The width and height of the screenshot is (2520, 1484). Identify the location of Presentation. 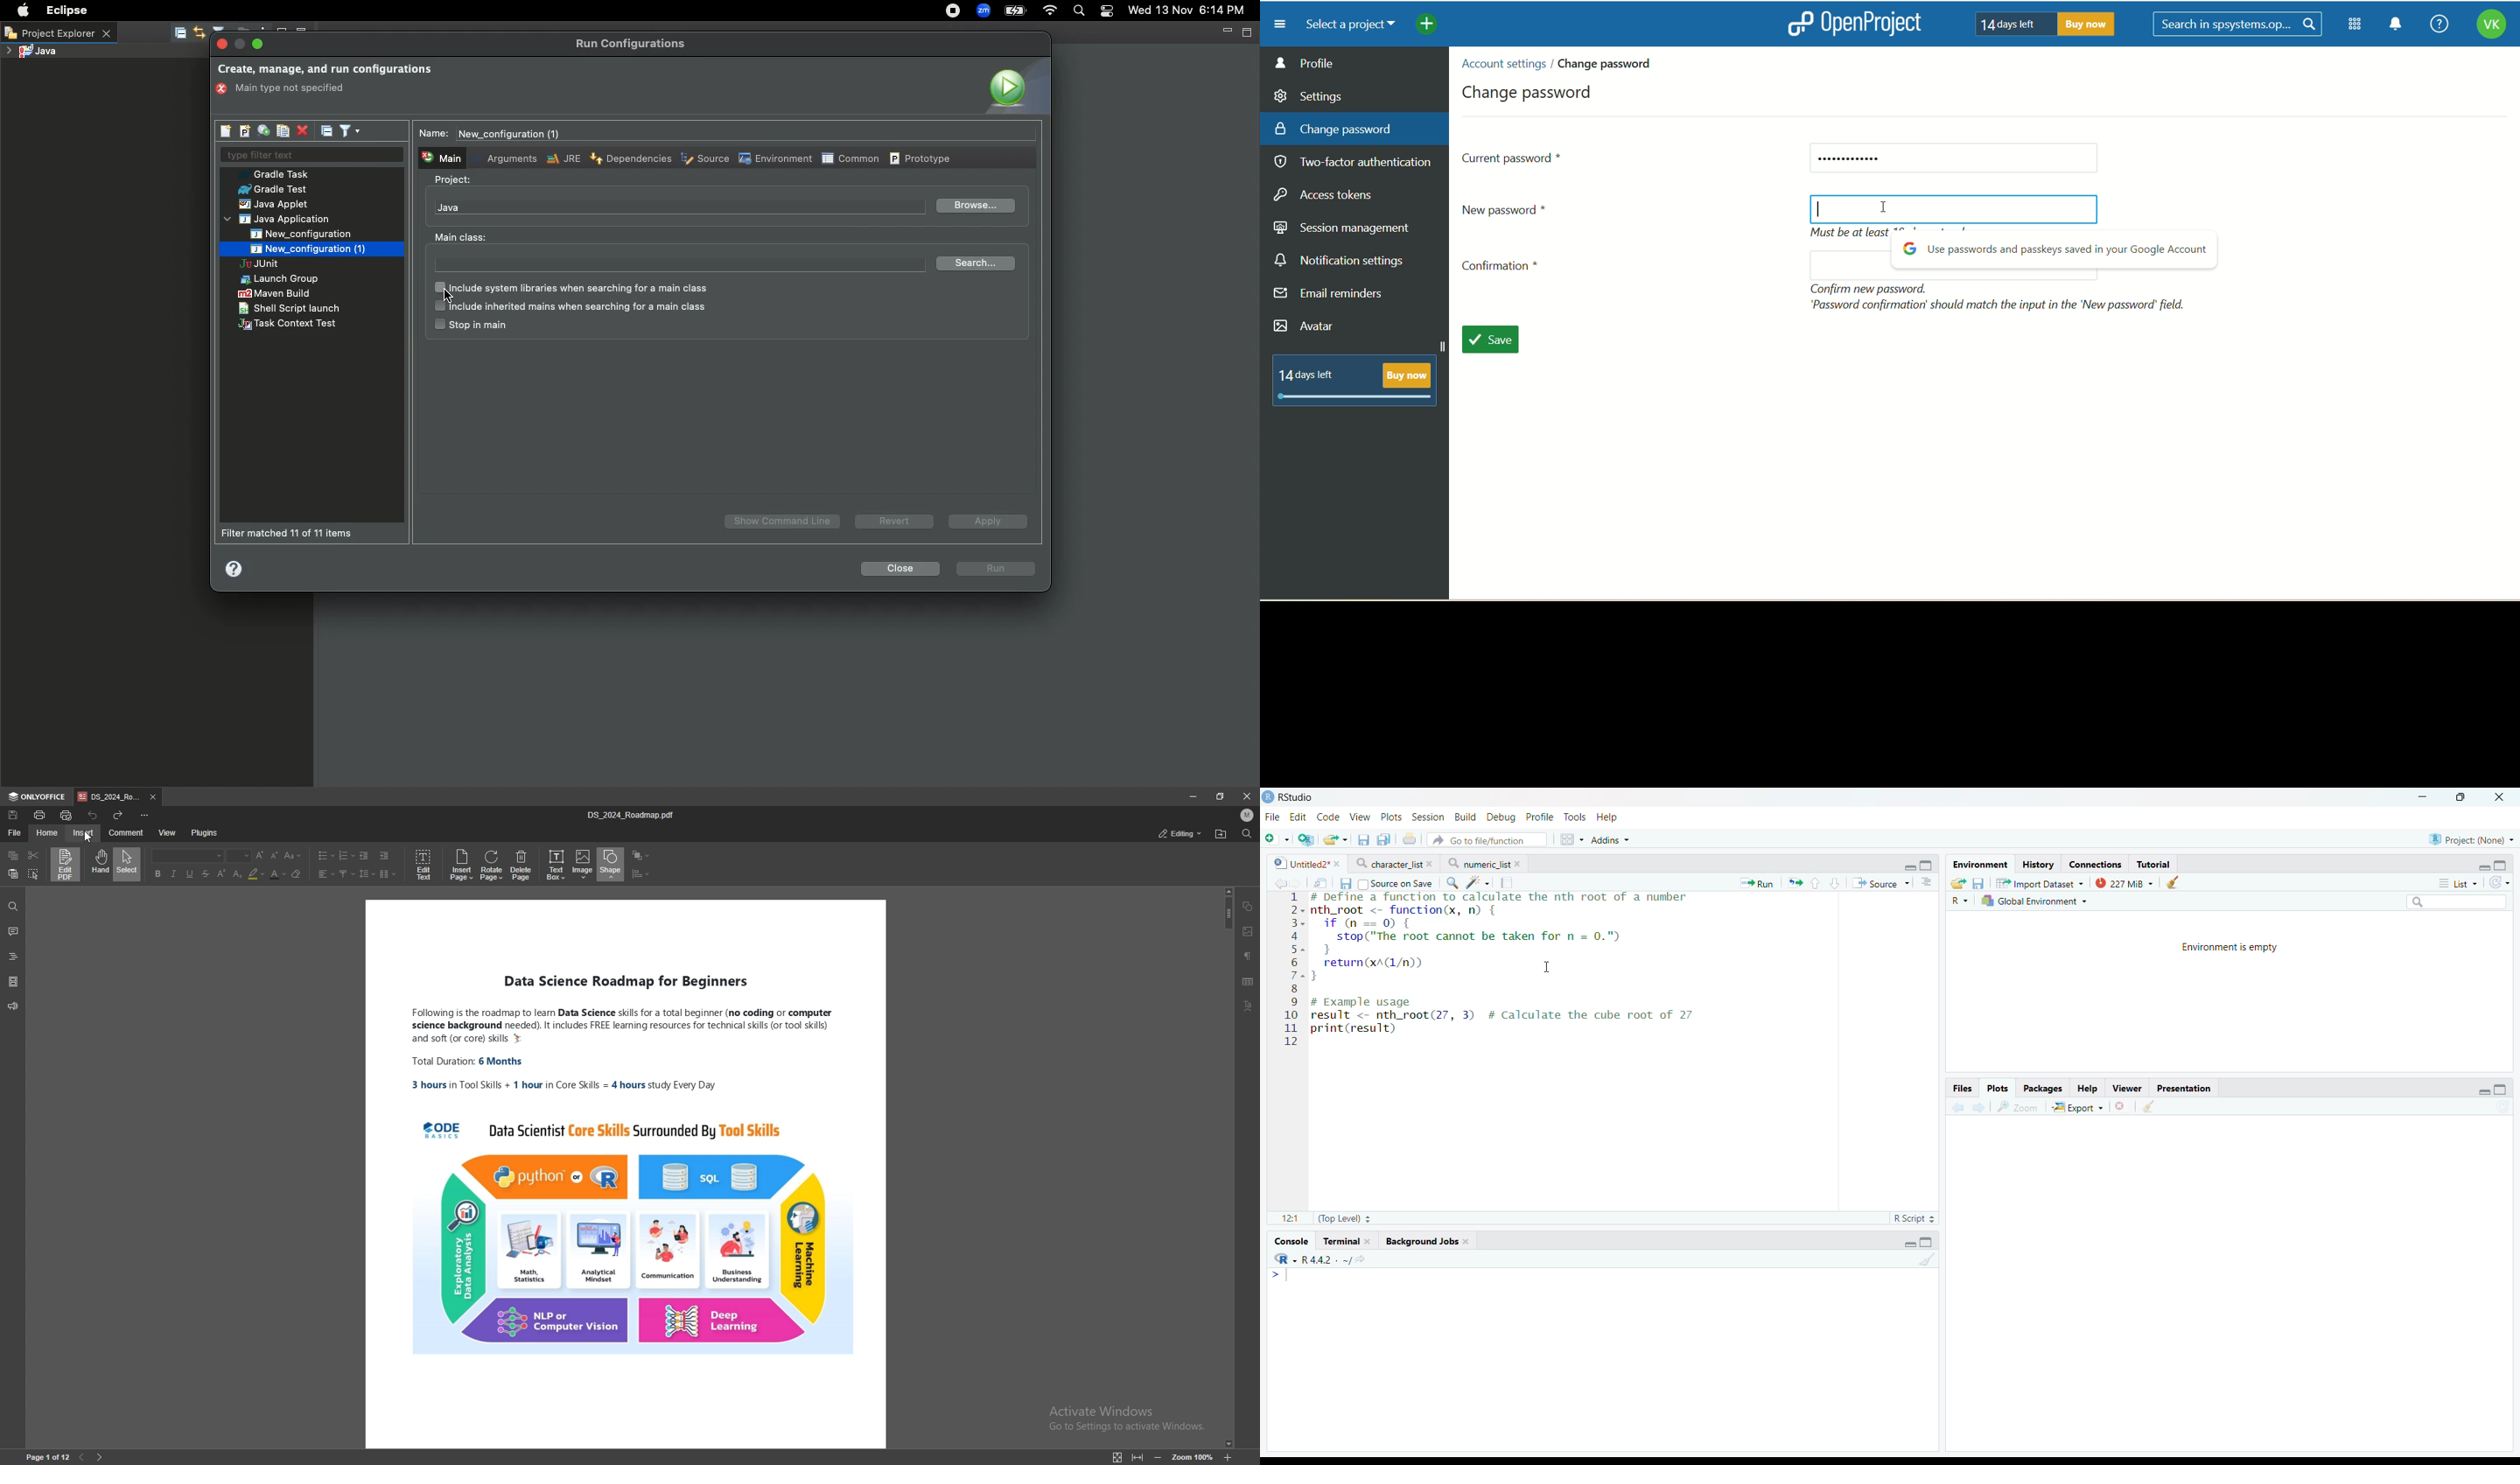
(2185, 1087).